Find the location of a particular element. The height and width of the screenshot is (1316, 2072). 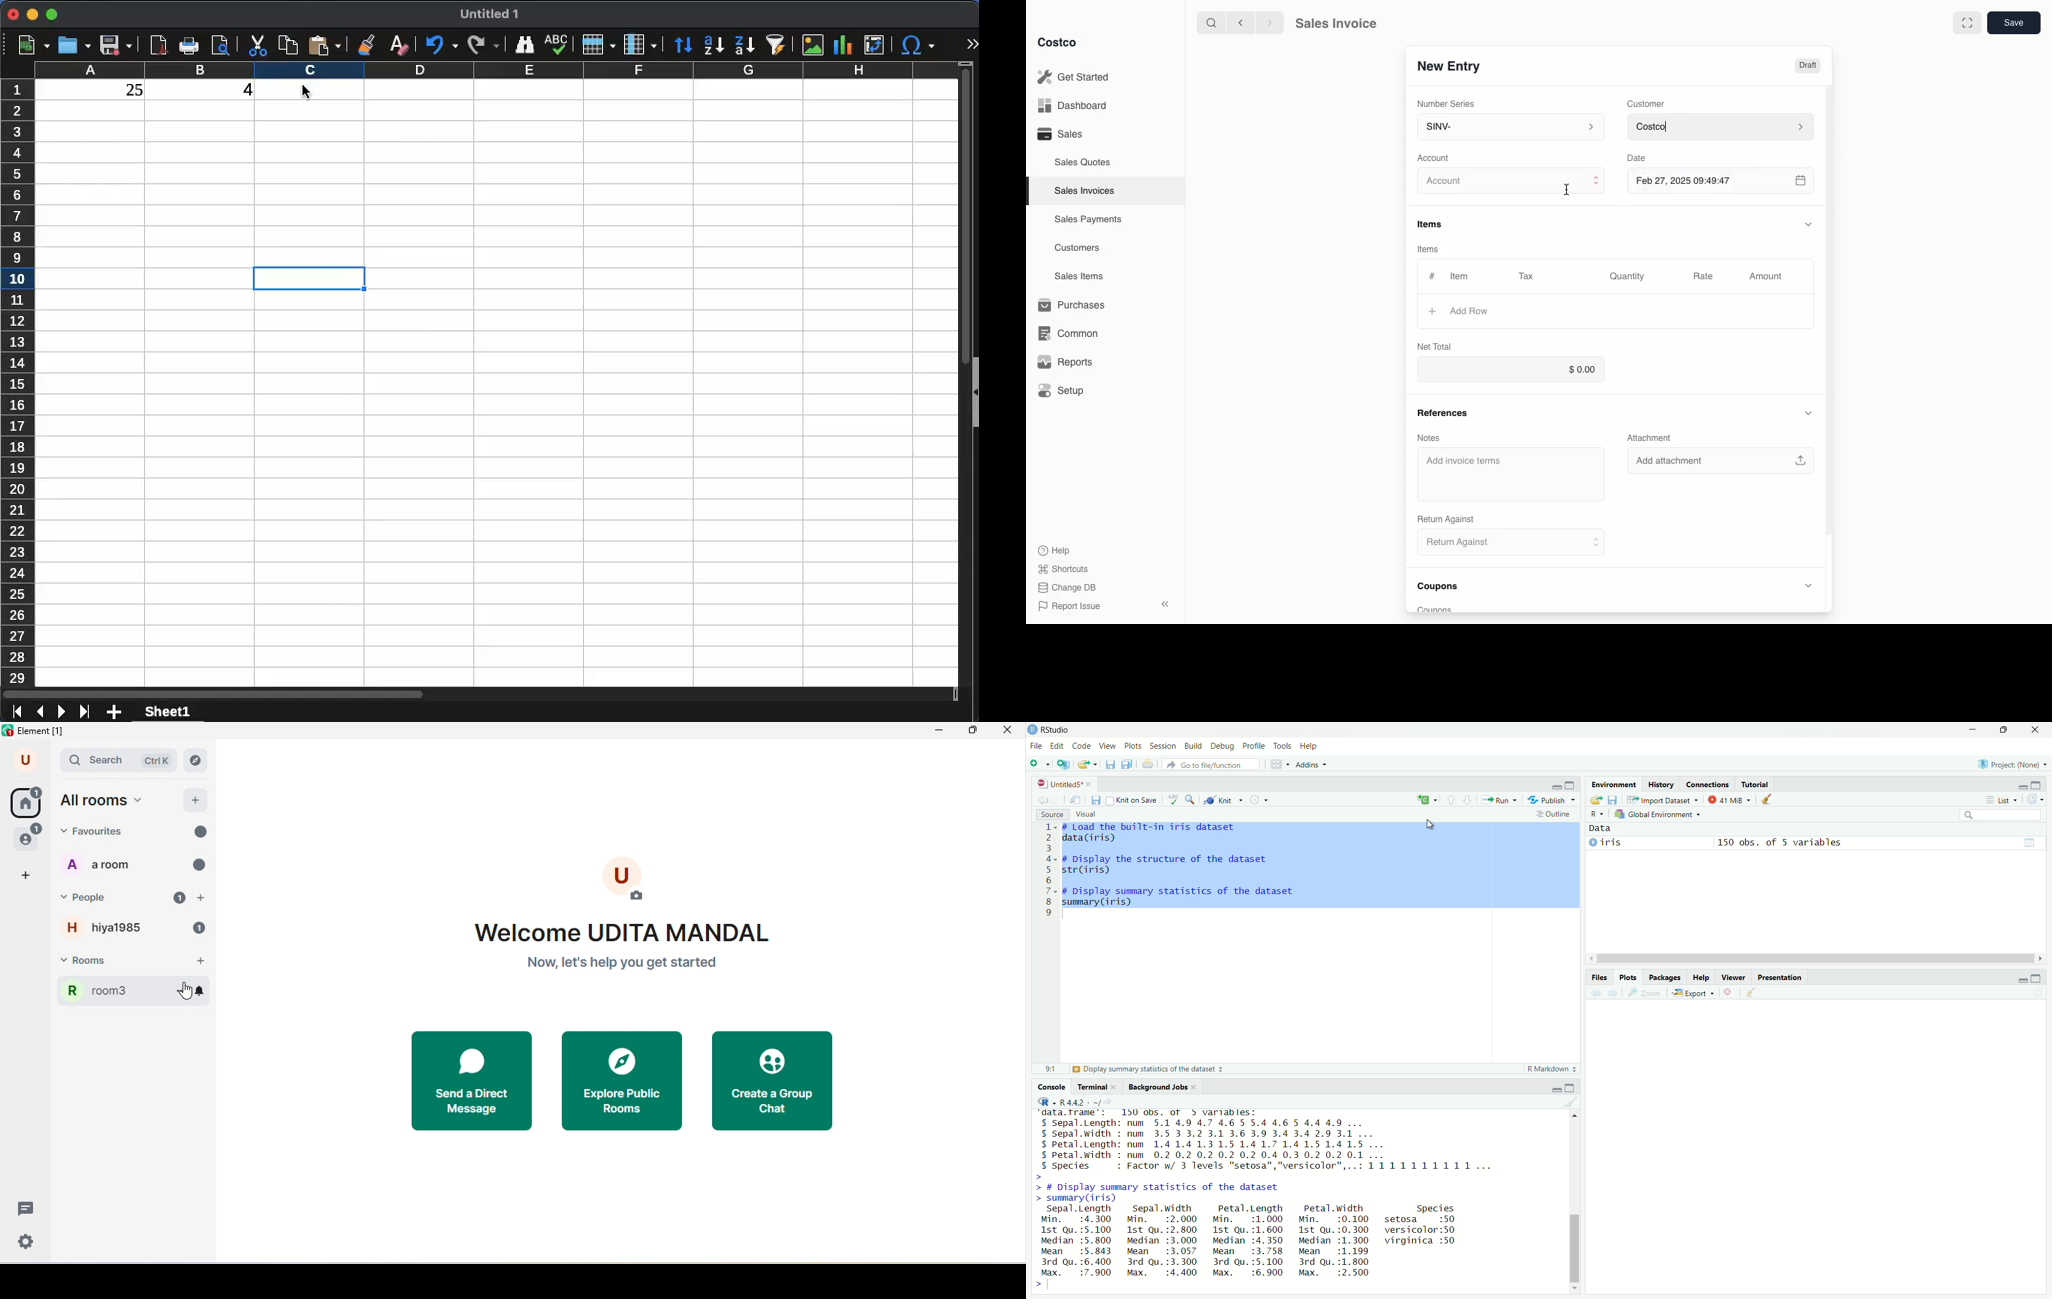

Return Against is located at coordinates (1503, 543).